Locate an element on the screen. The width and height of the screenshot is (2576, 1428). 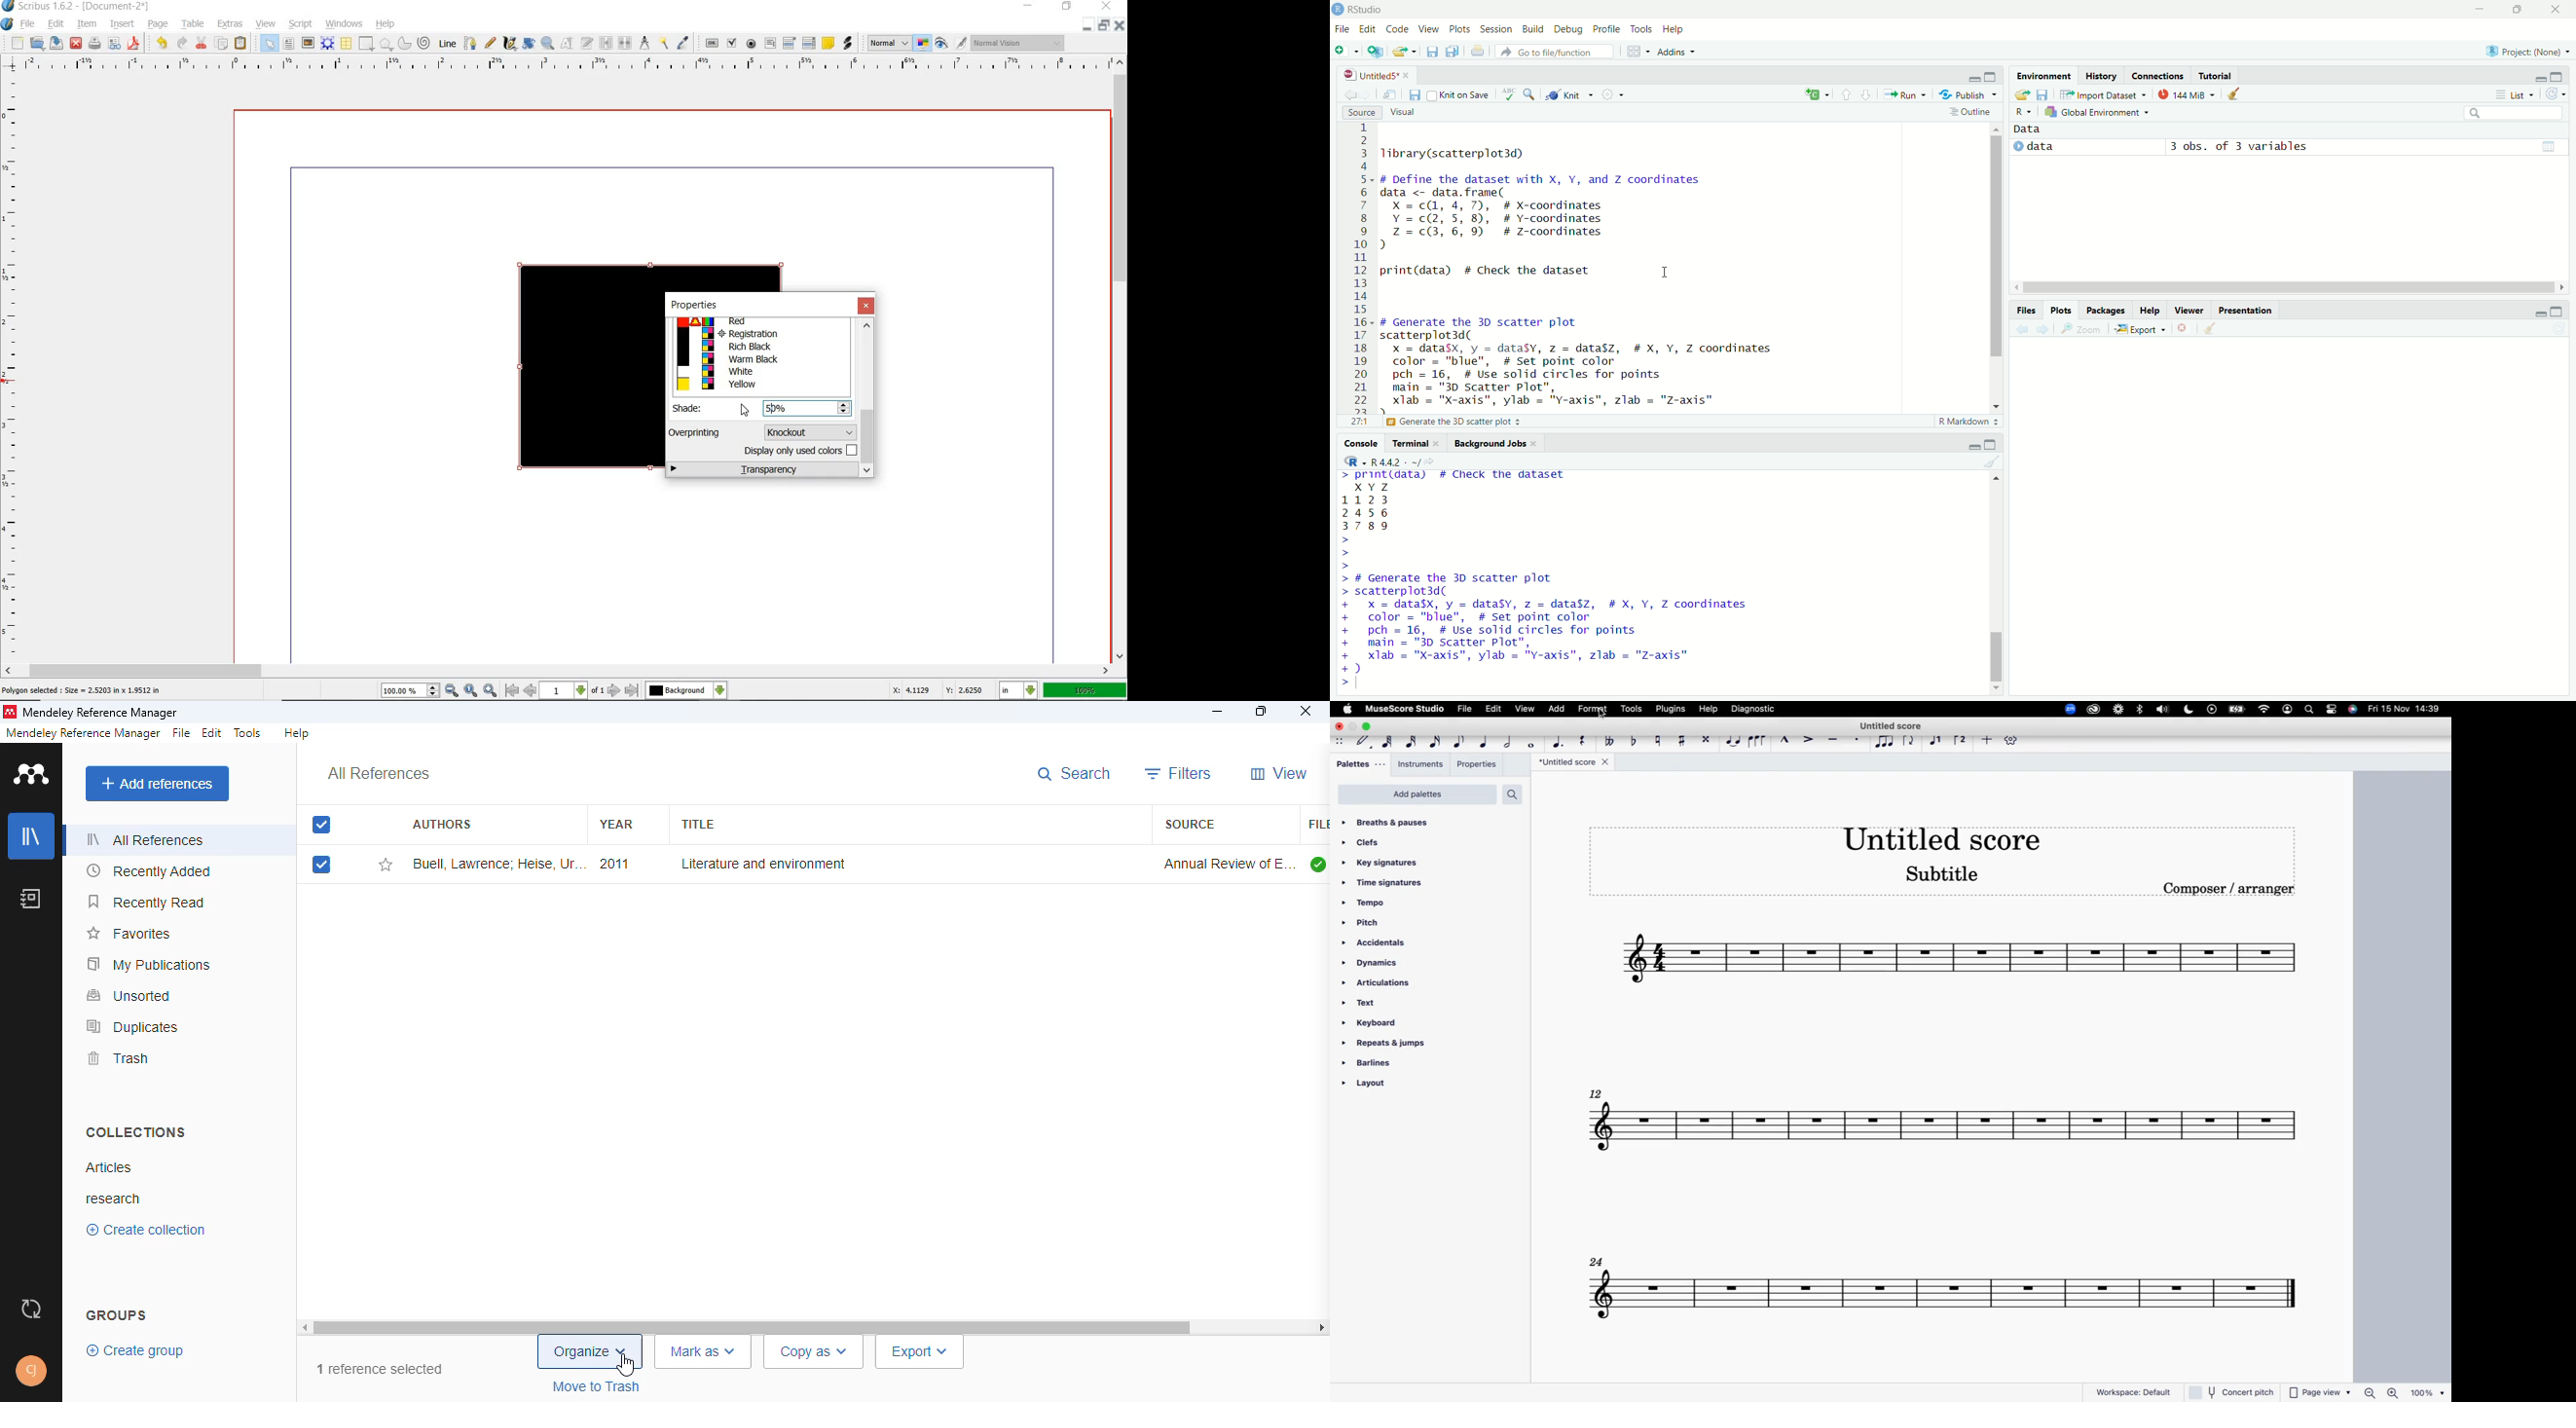
Go to file/function is located at coordinates (1557, 51).